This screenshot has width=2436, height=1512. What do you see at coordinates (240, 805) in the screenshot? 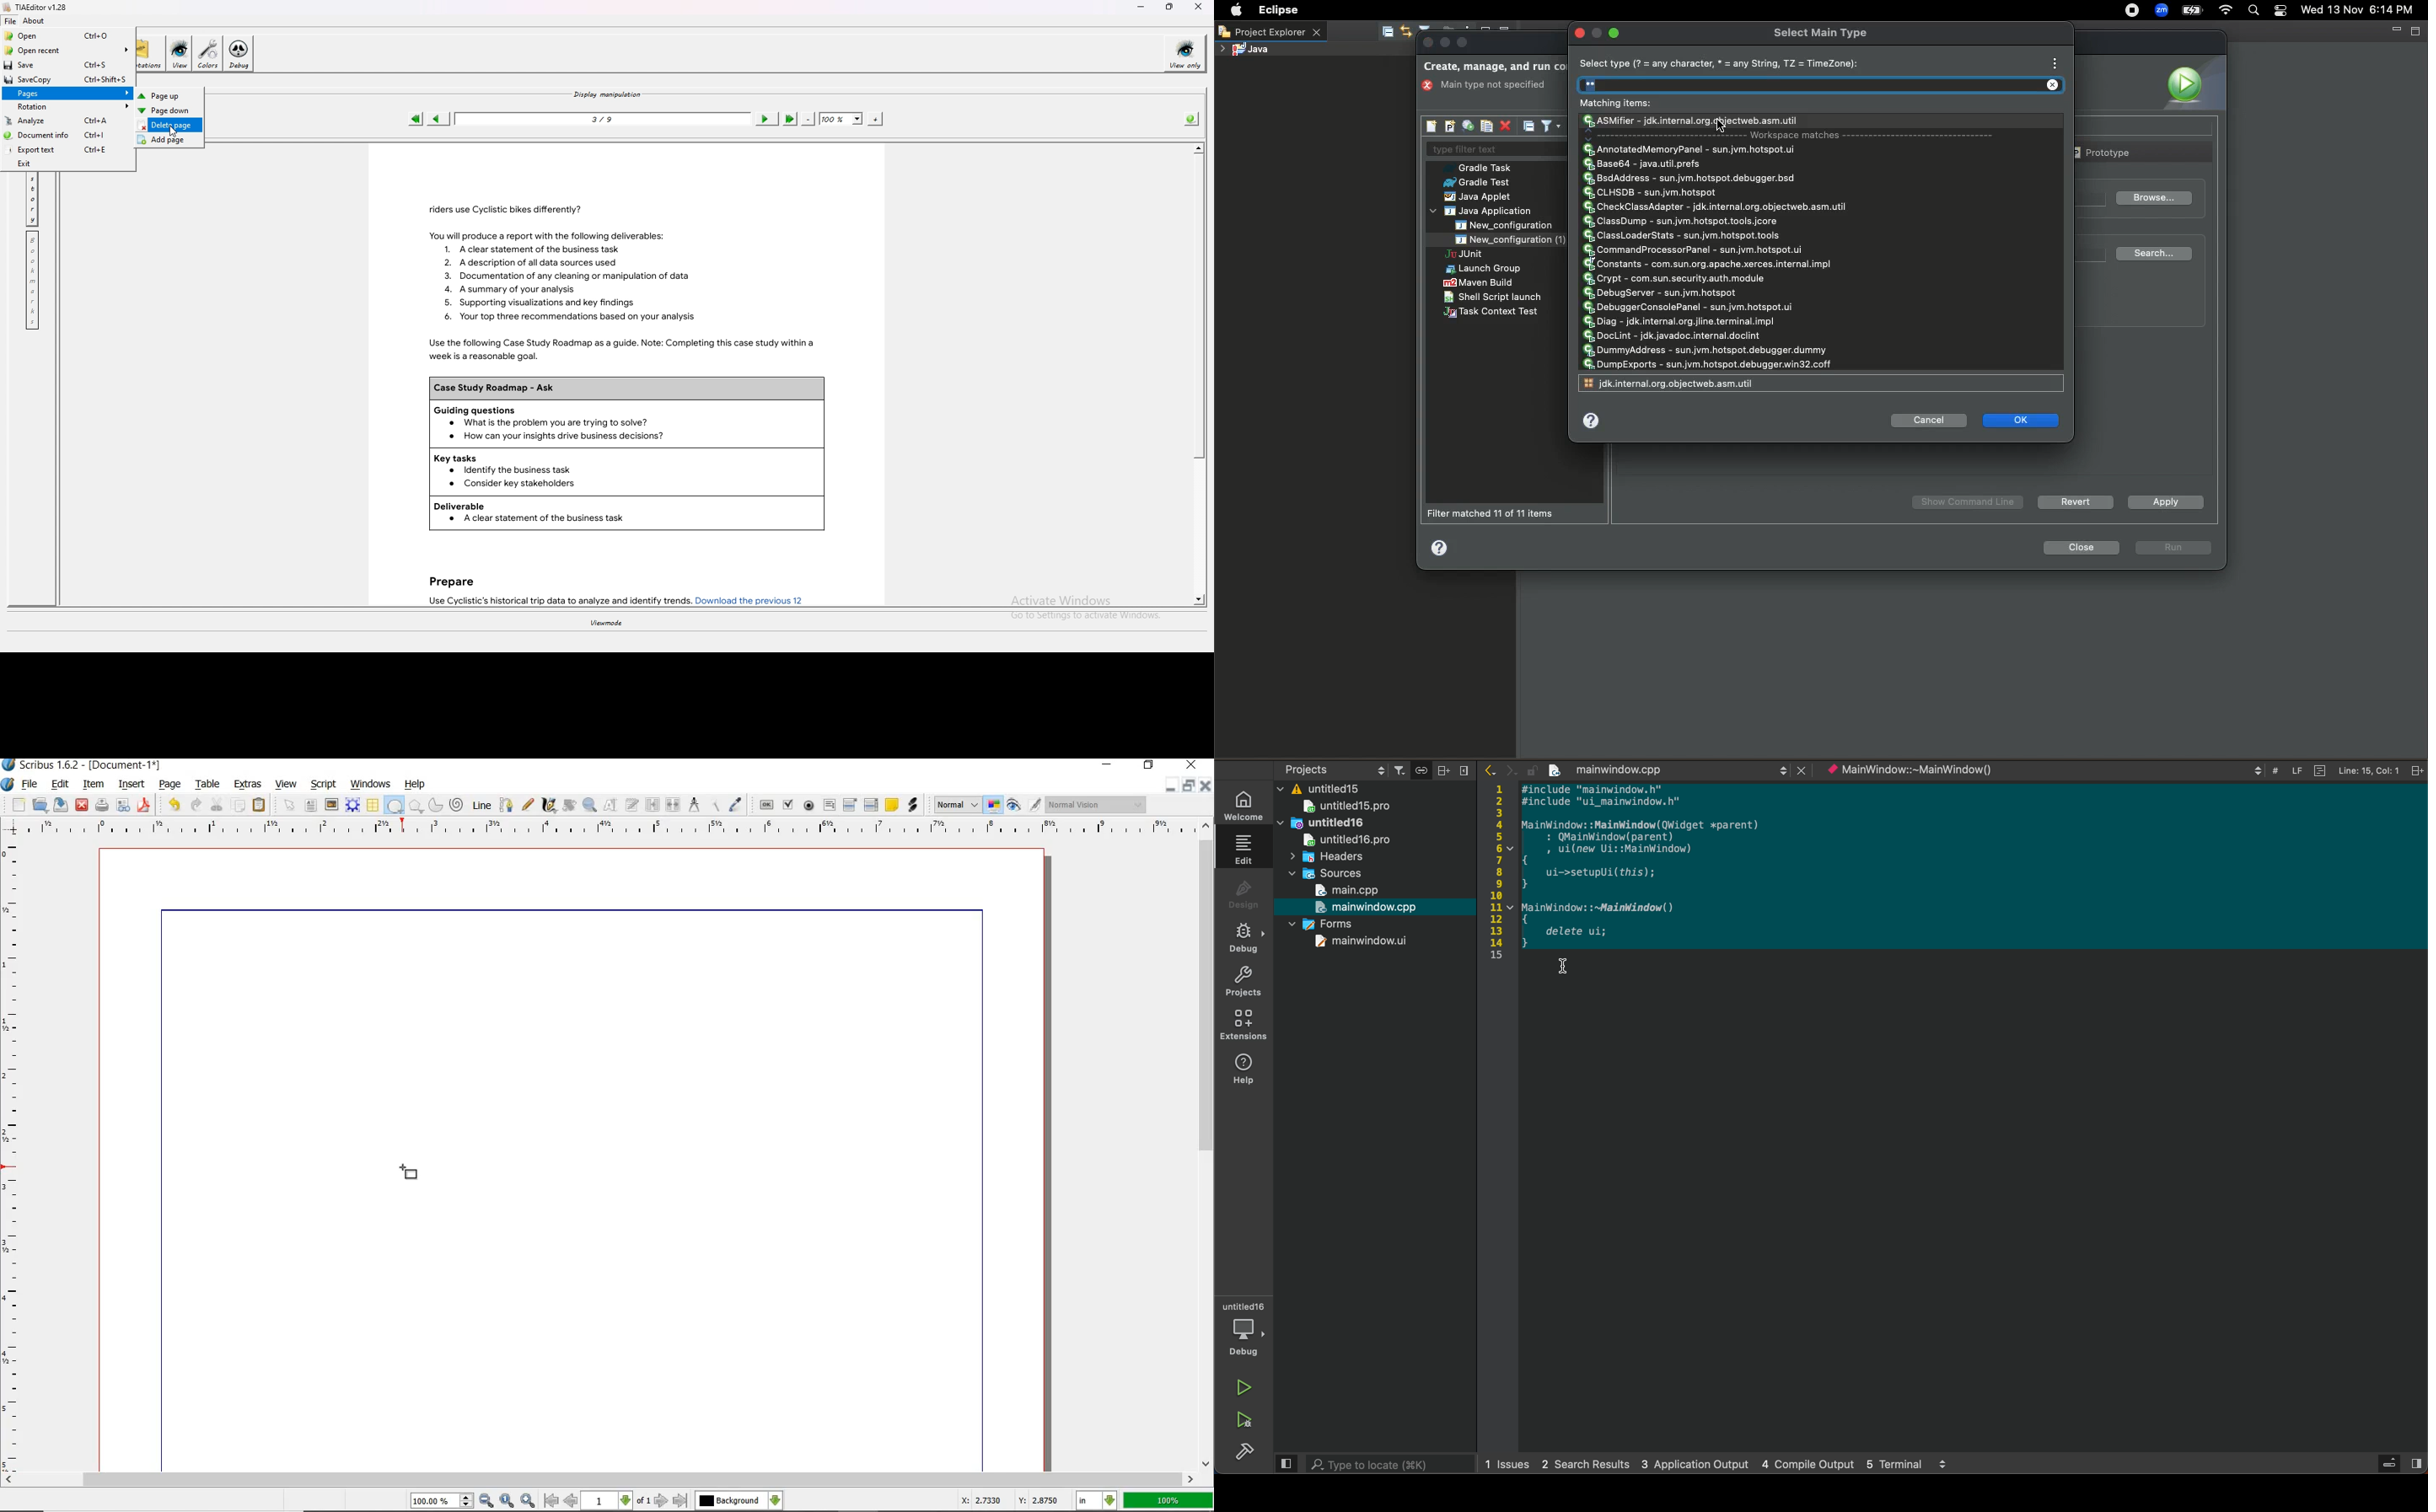
I see `COPY` at bounding box center [240, 805].